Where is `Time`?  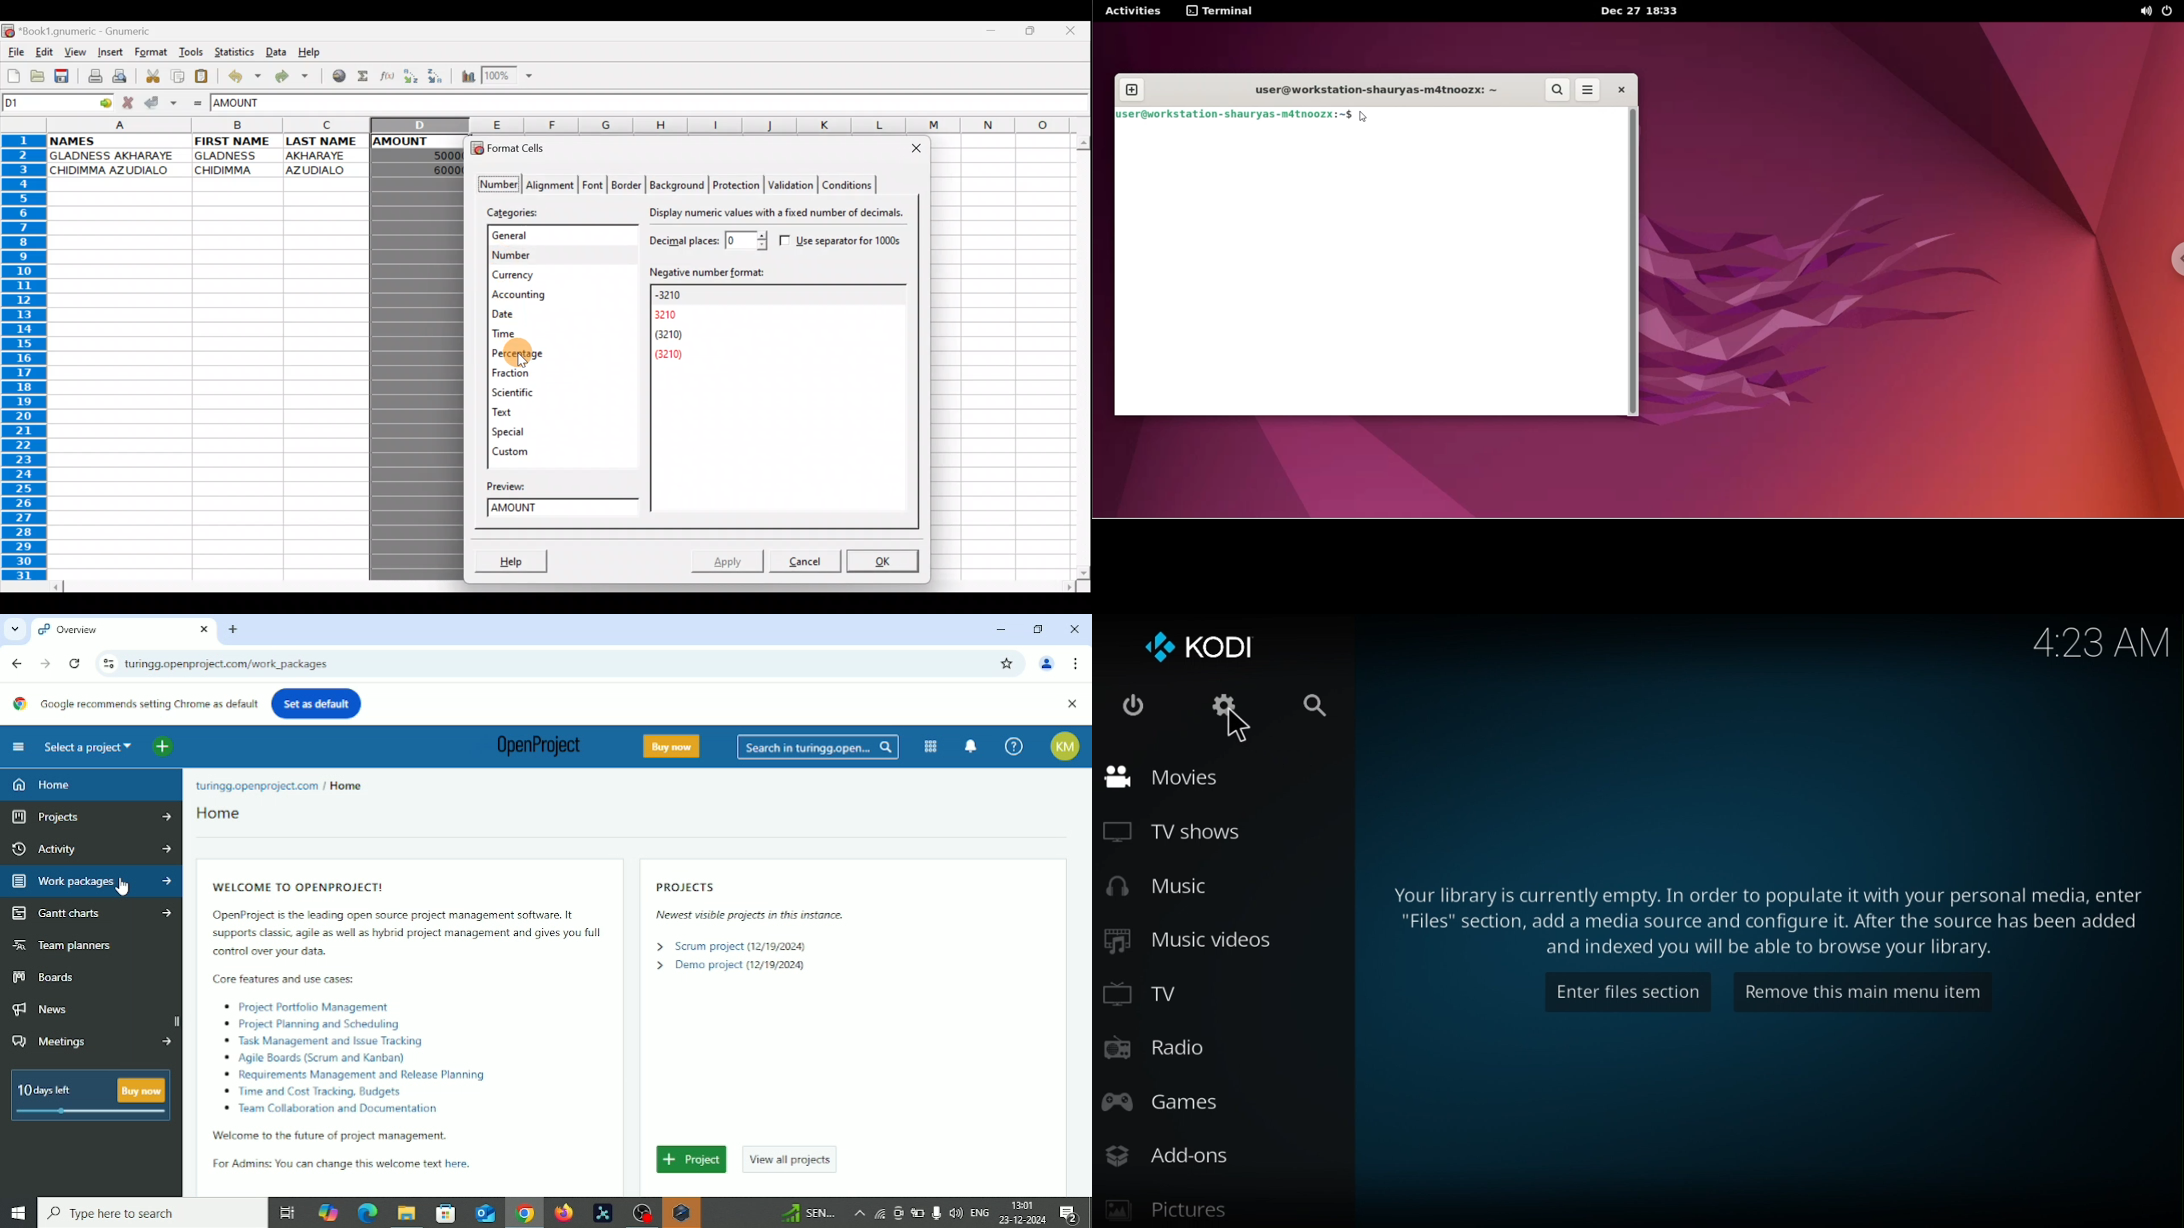
Time is located at coordinates (1024, 1203).